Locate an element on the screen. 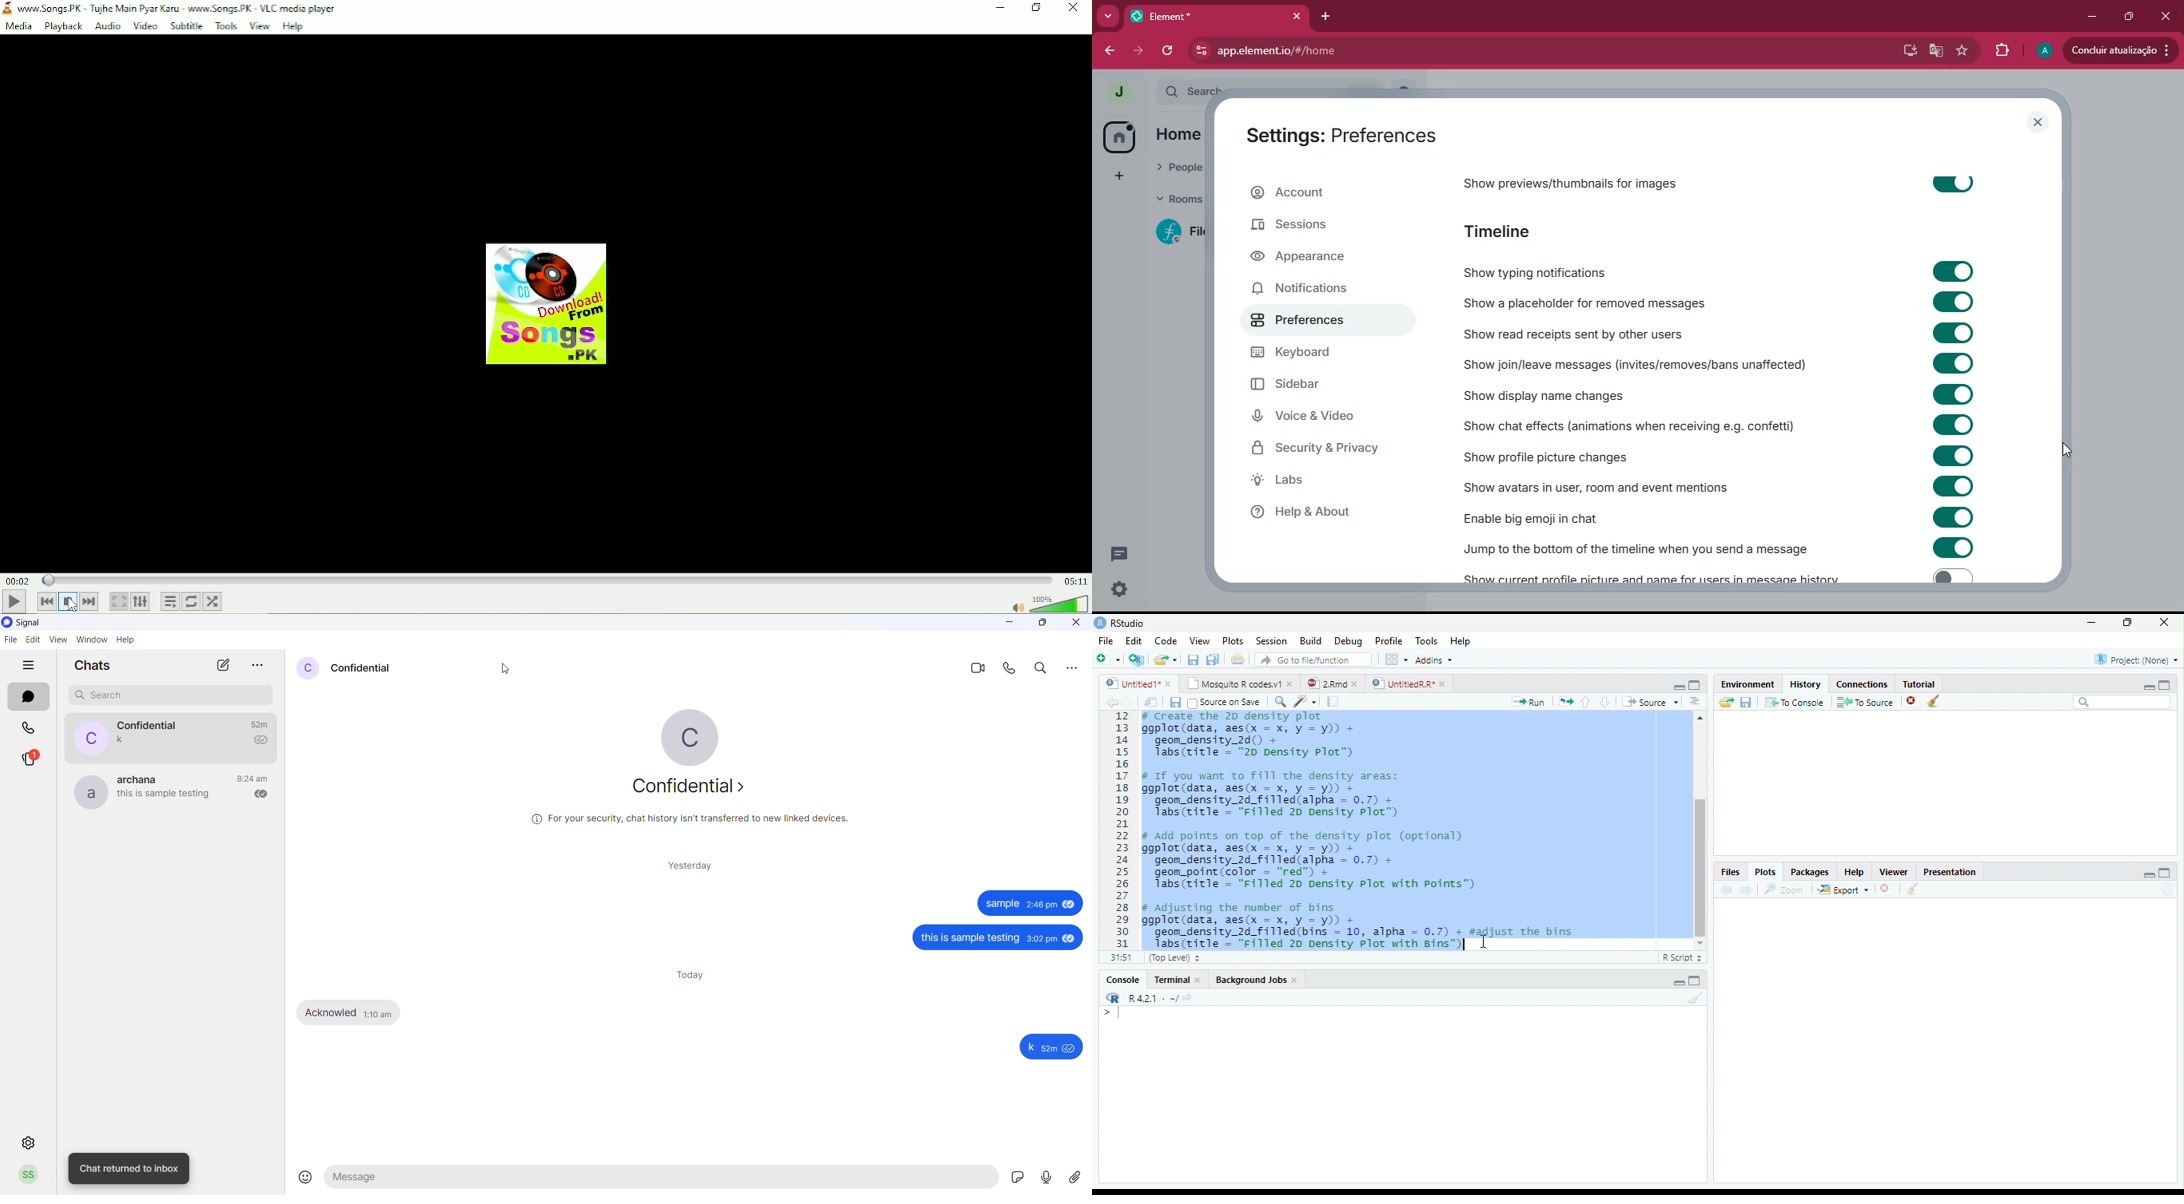  close is located at coordinates (1170, 684).